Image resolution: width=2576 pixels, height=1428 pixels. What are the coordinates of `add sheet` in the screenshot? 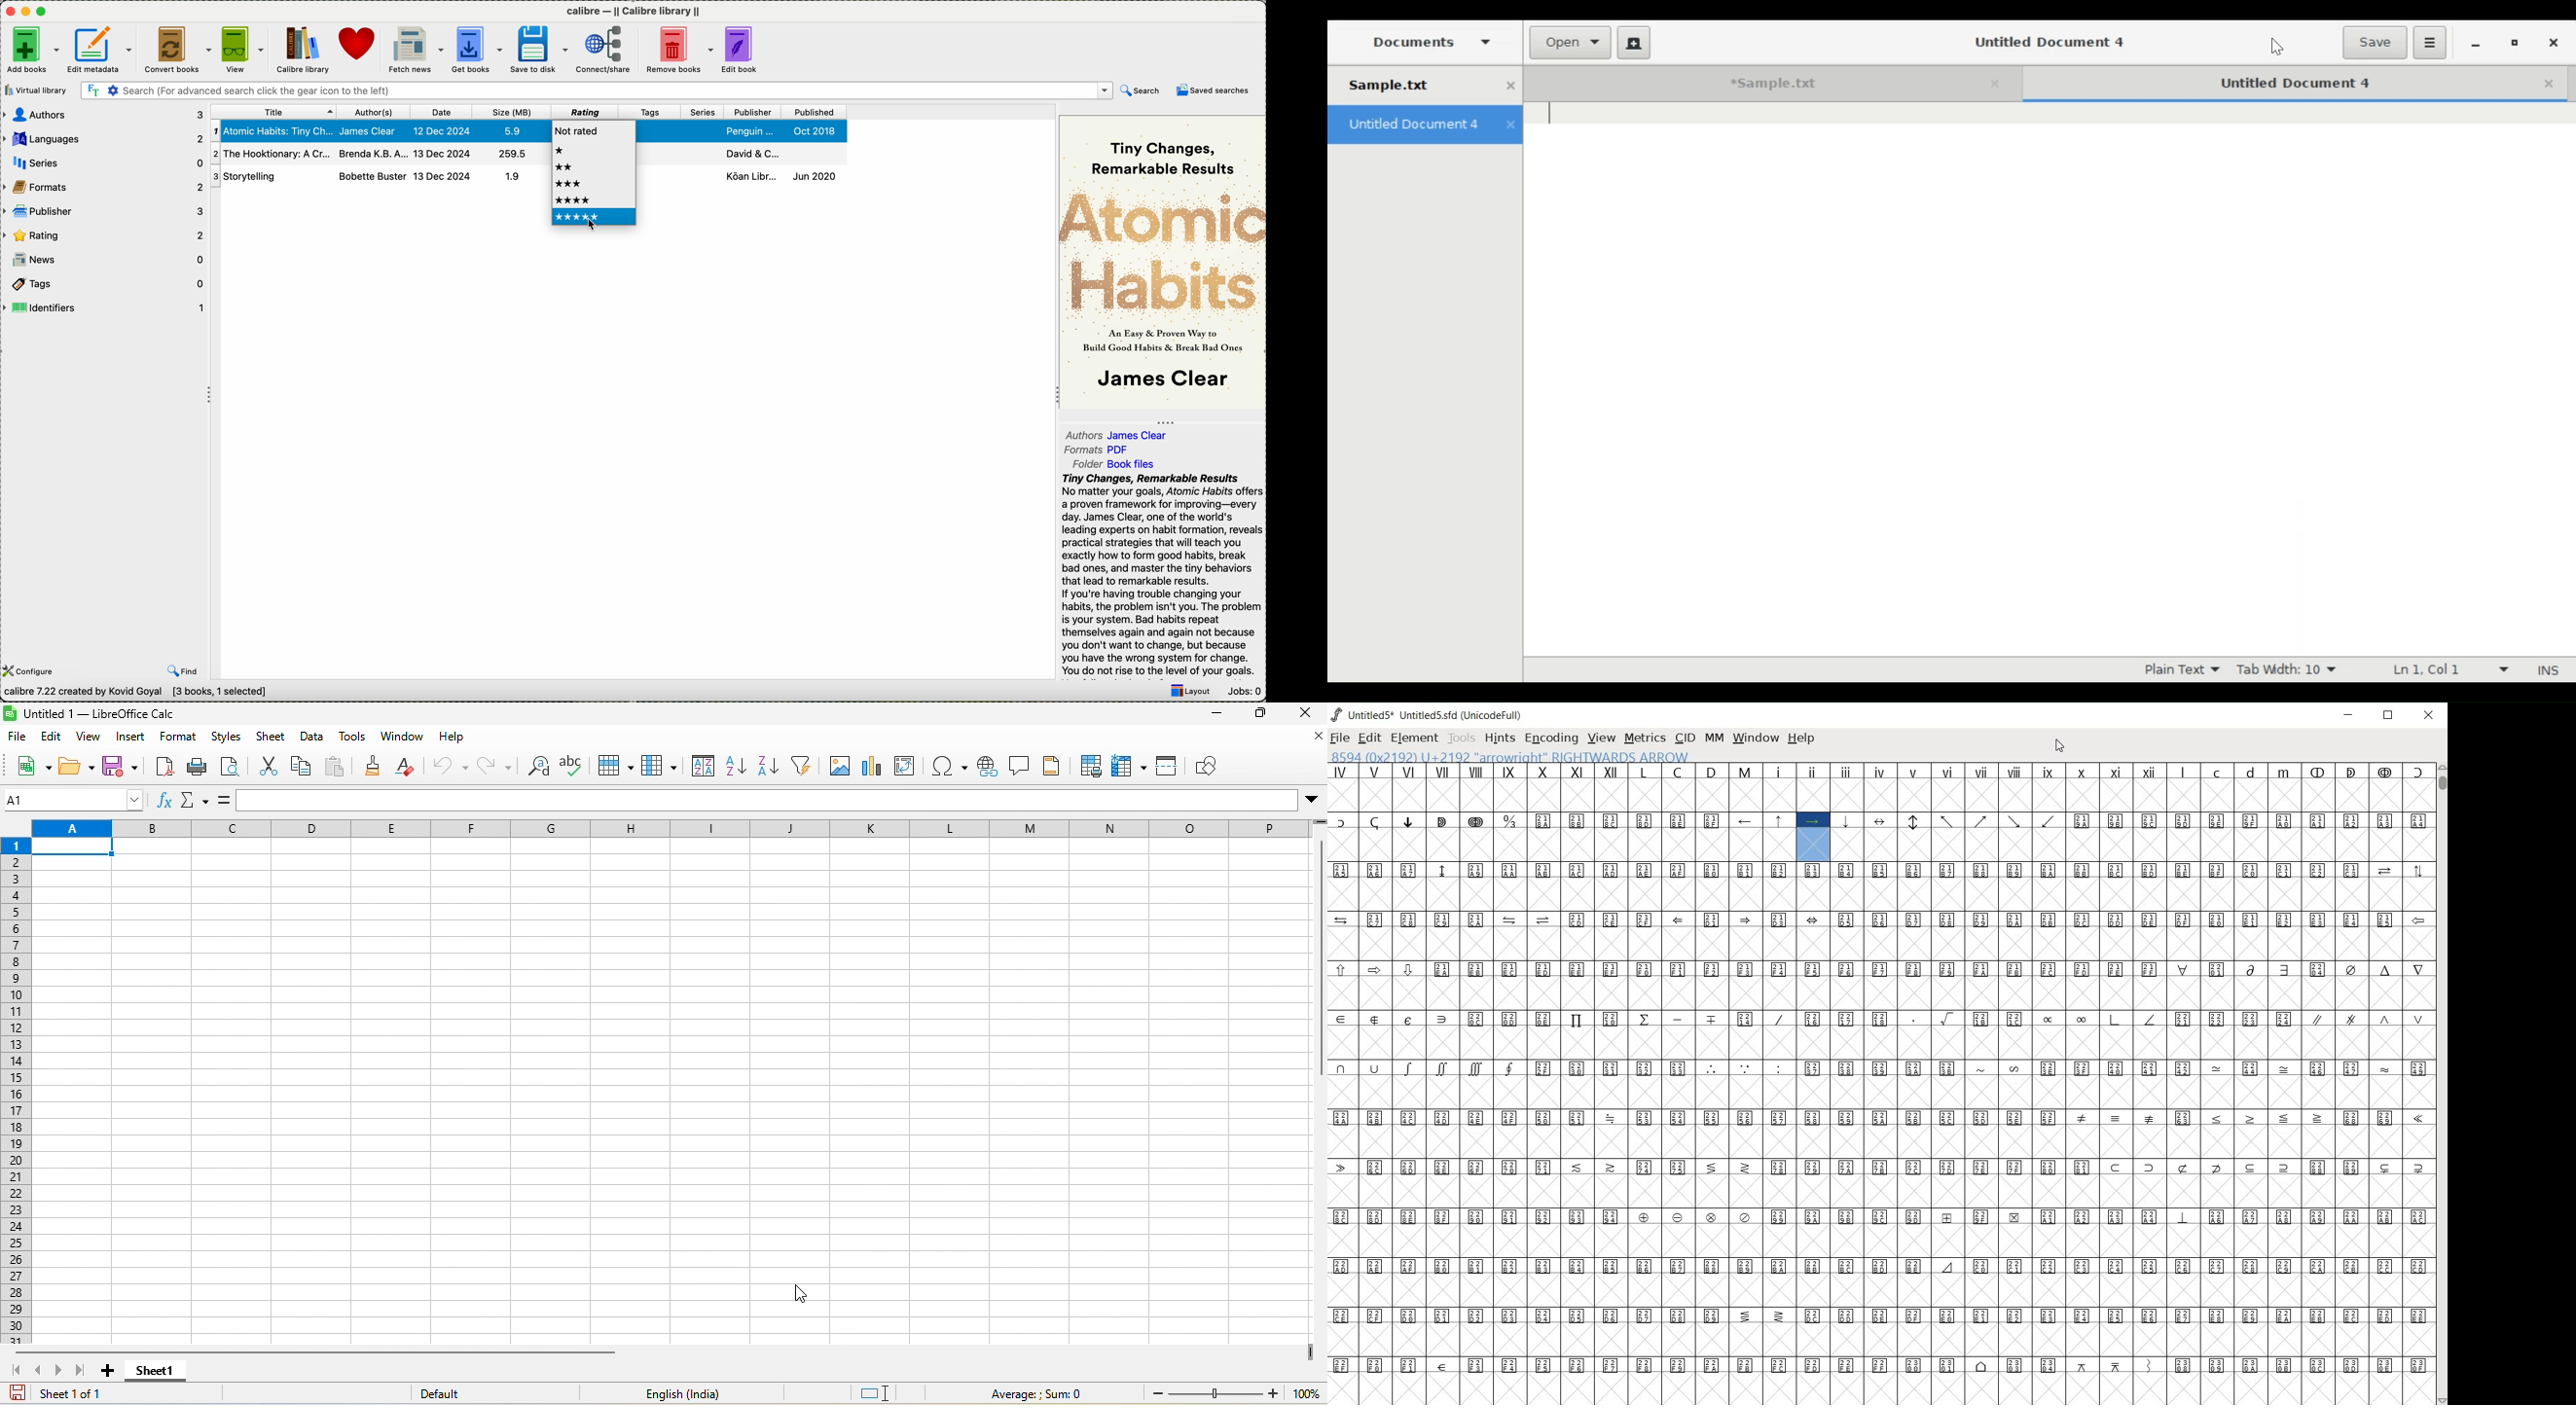 It's located at (107, 1369).